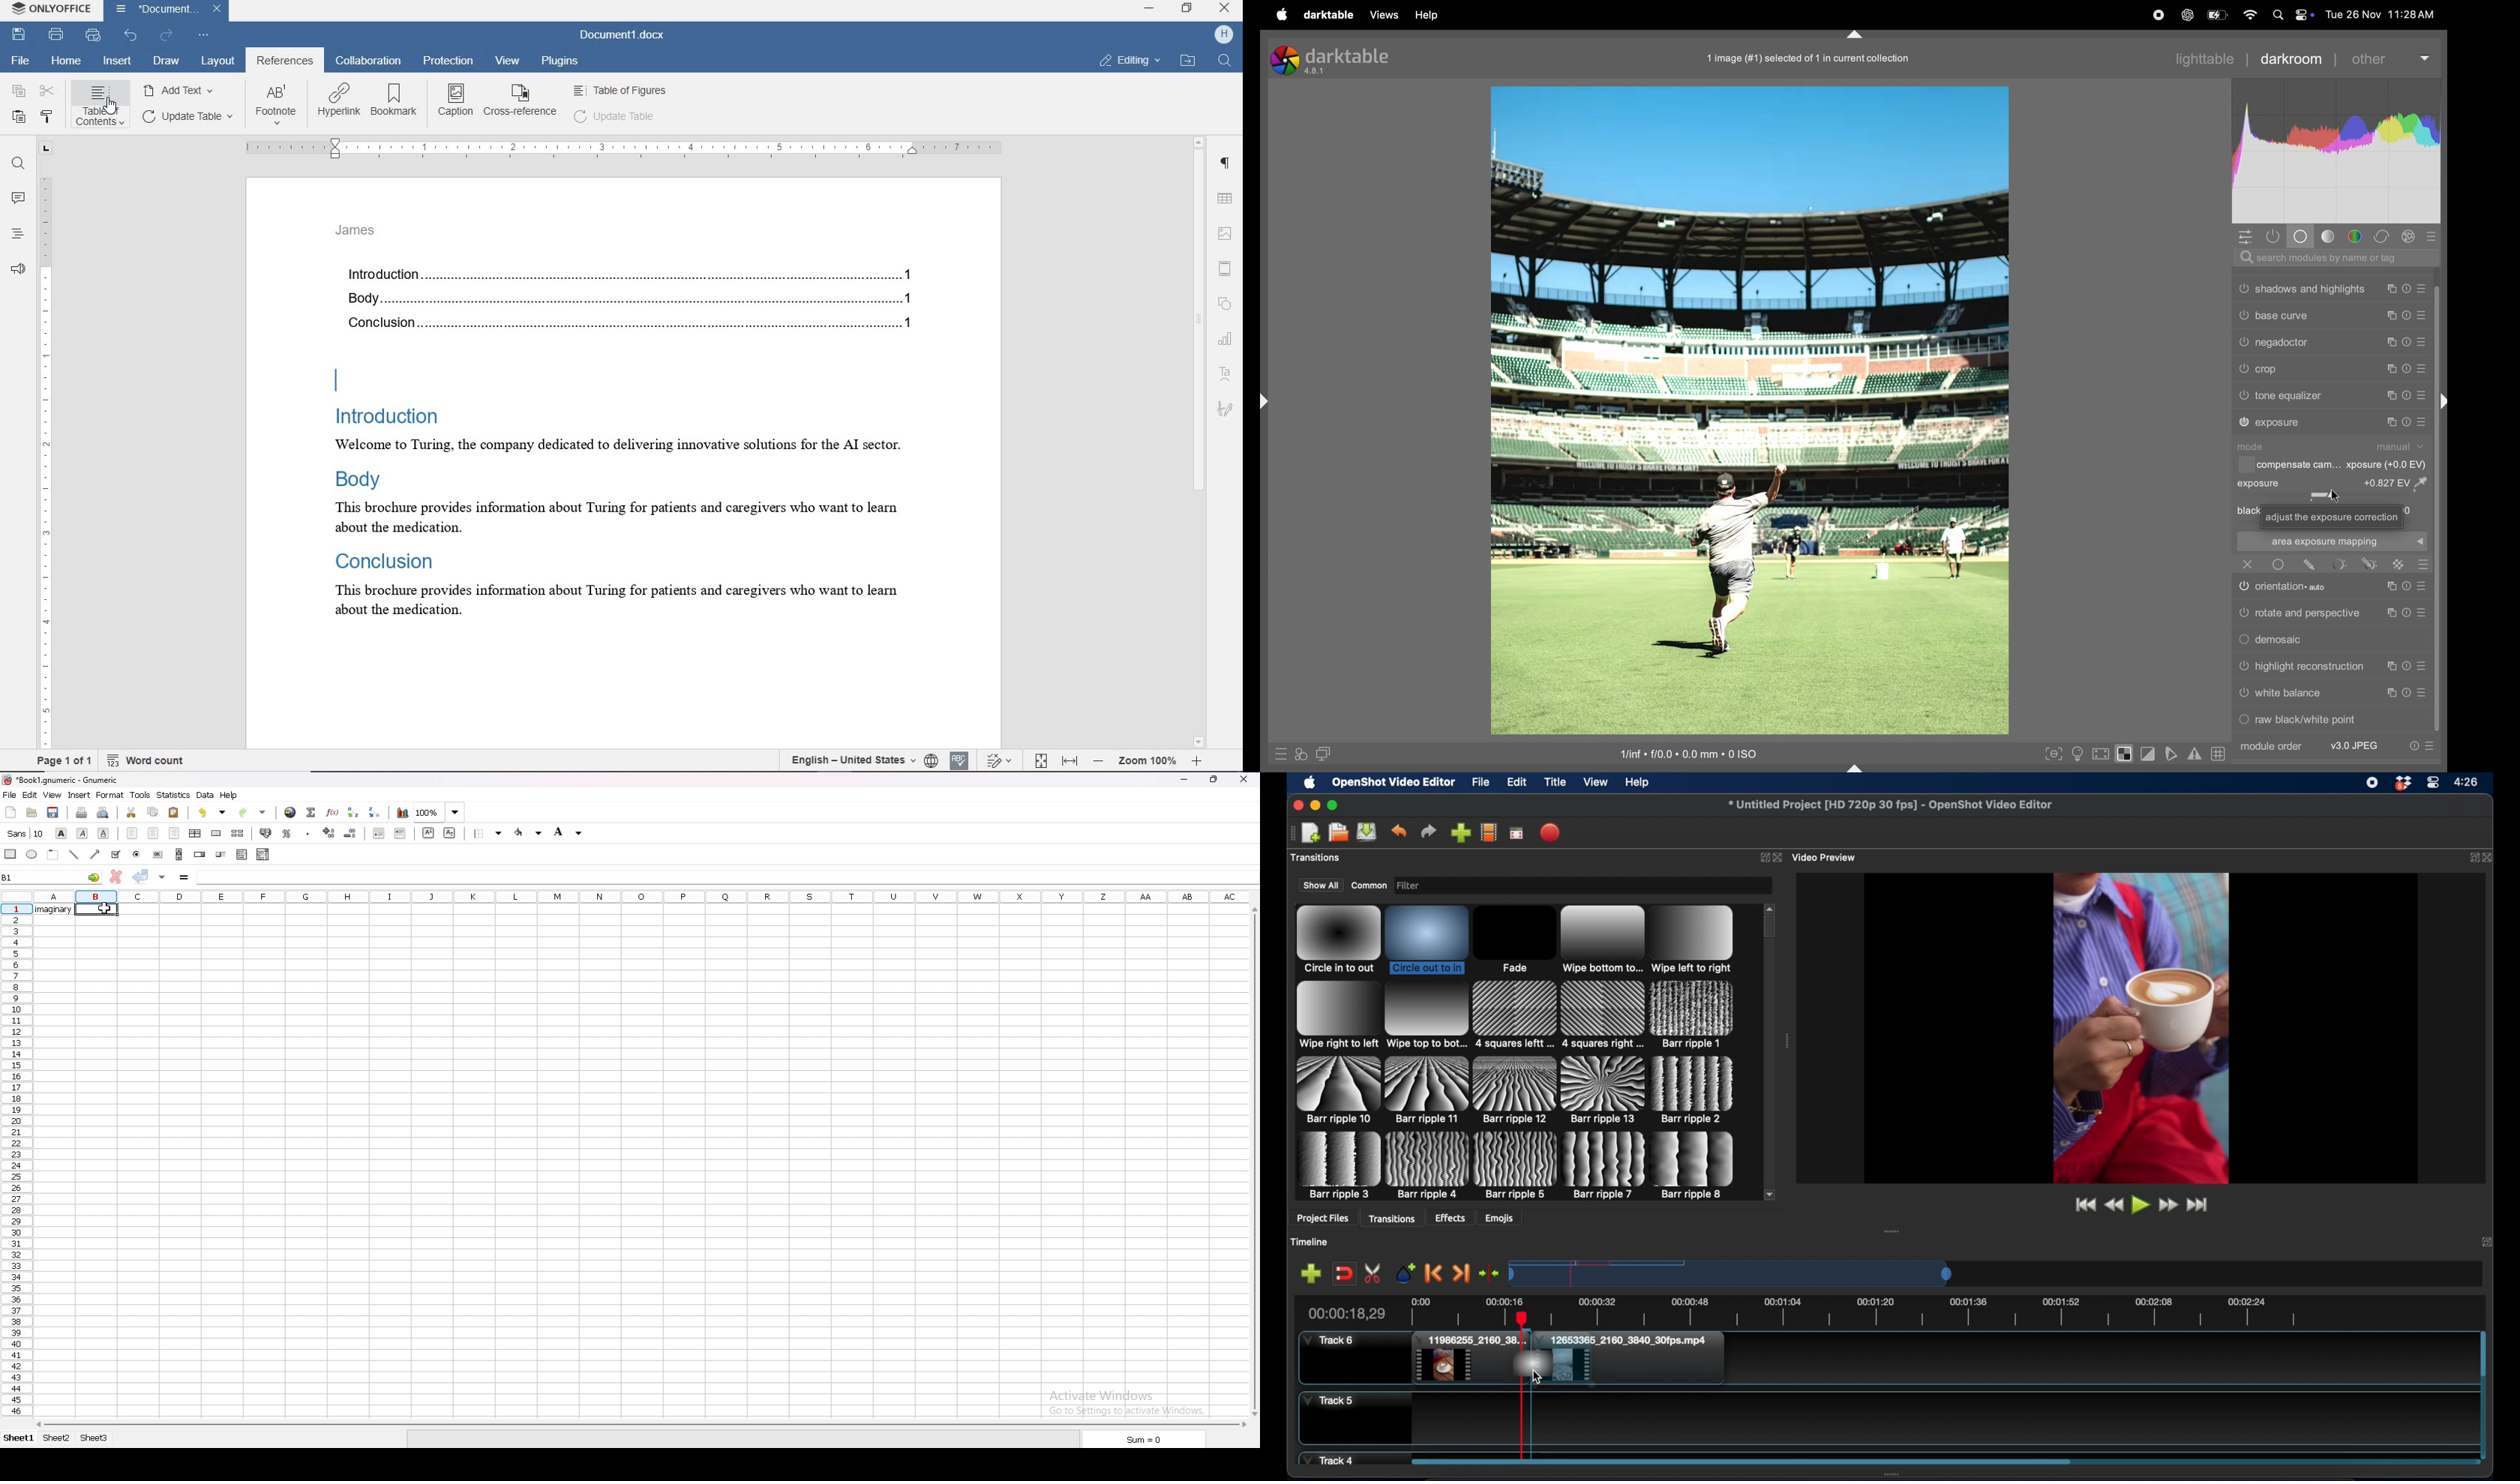 The width and height of the screenshot is (2520, 1484). What do you see at coordinates (2220, 13) in the screenshot?
I see `battery` at bounding box center [2220, 13].